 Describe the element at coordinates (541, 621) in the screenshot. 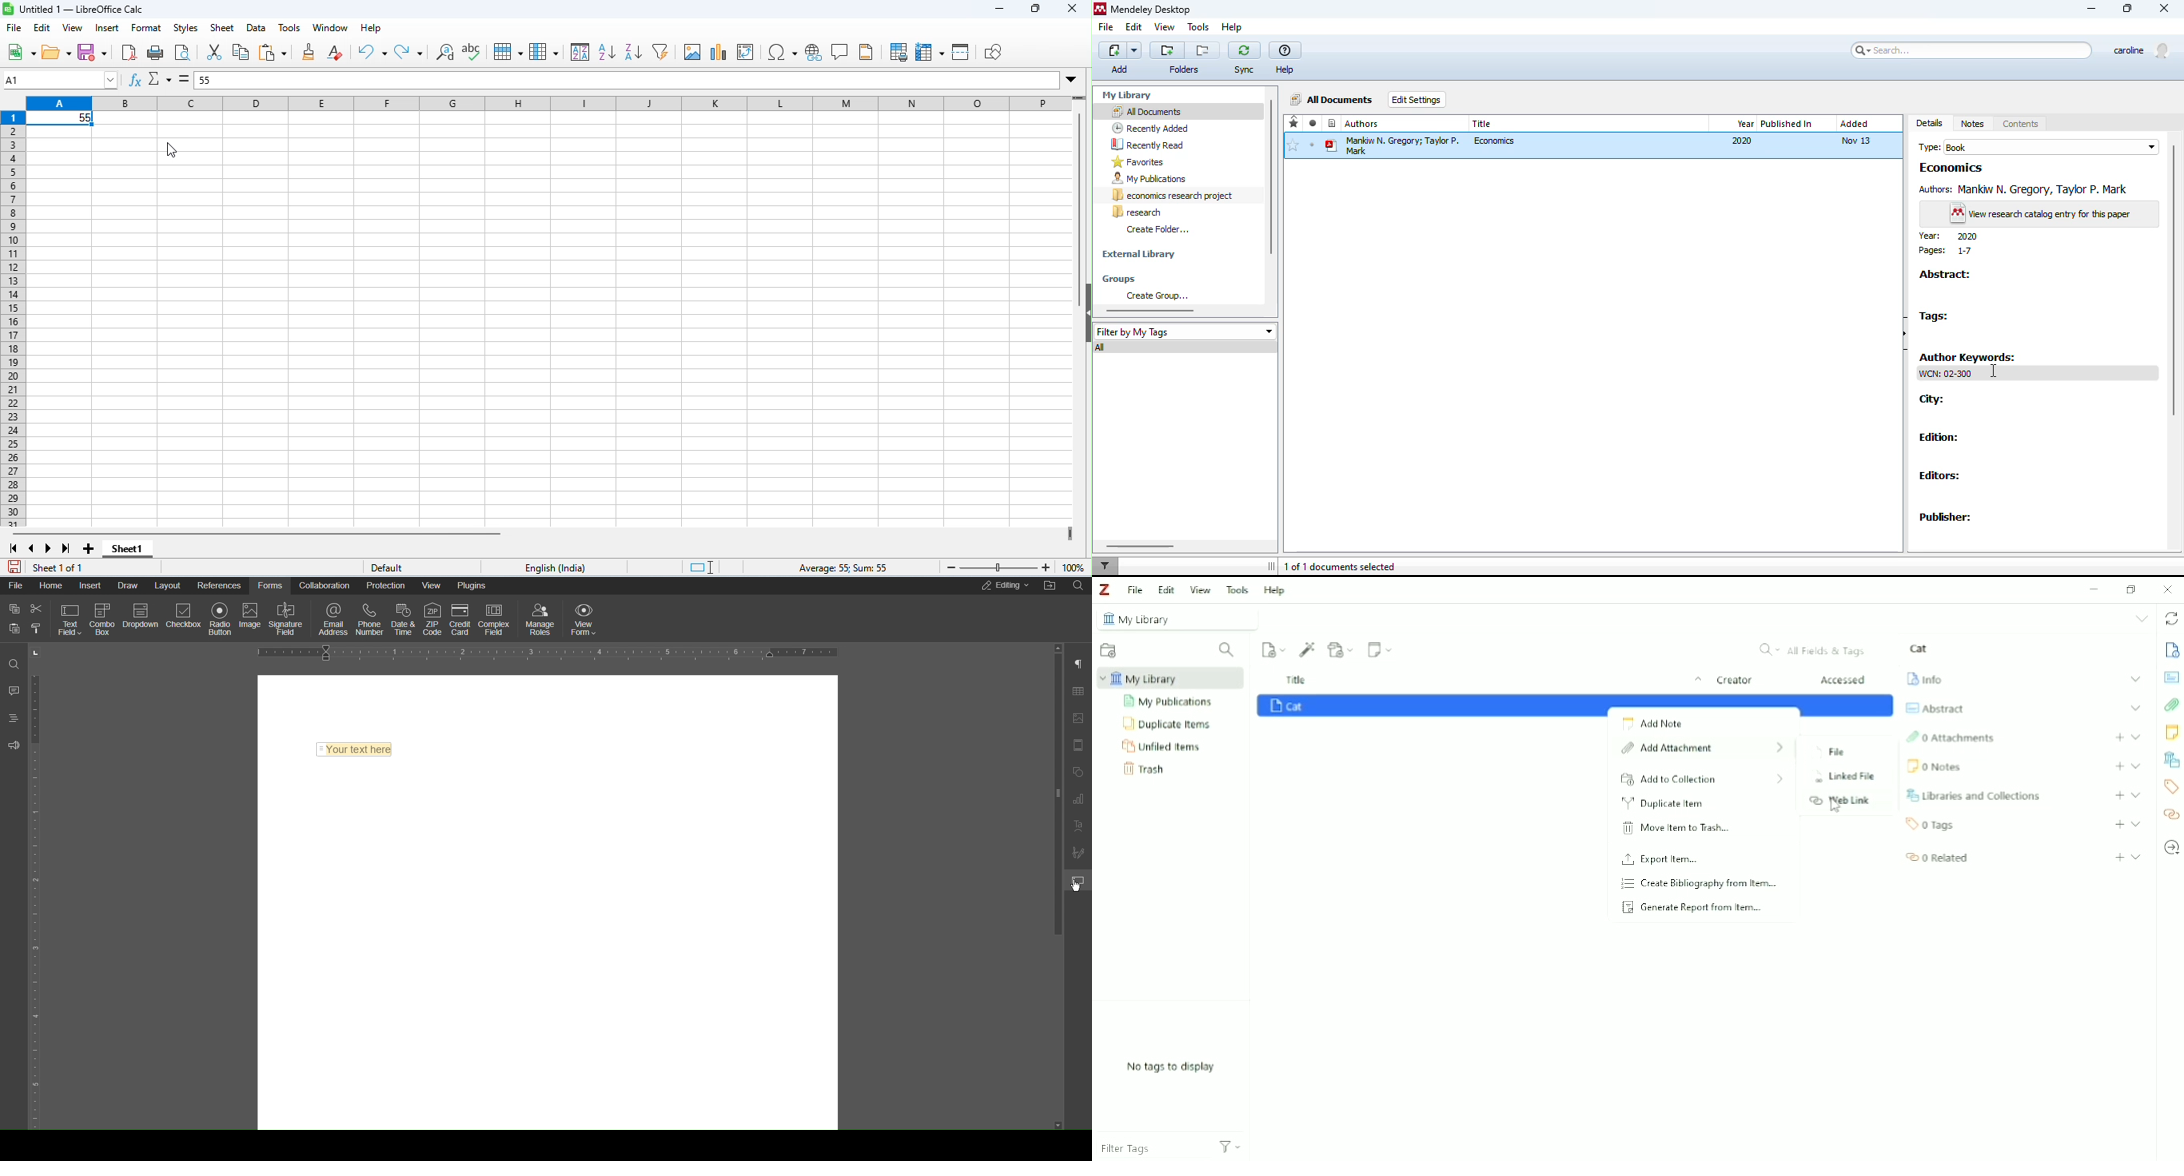

I see `Manage Rules` at that location.